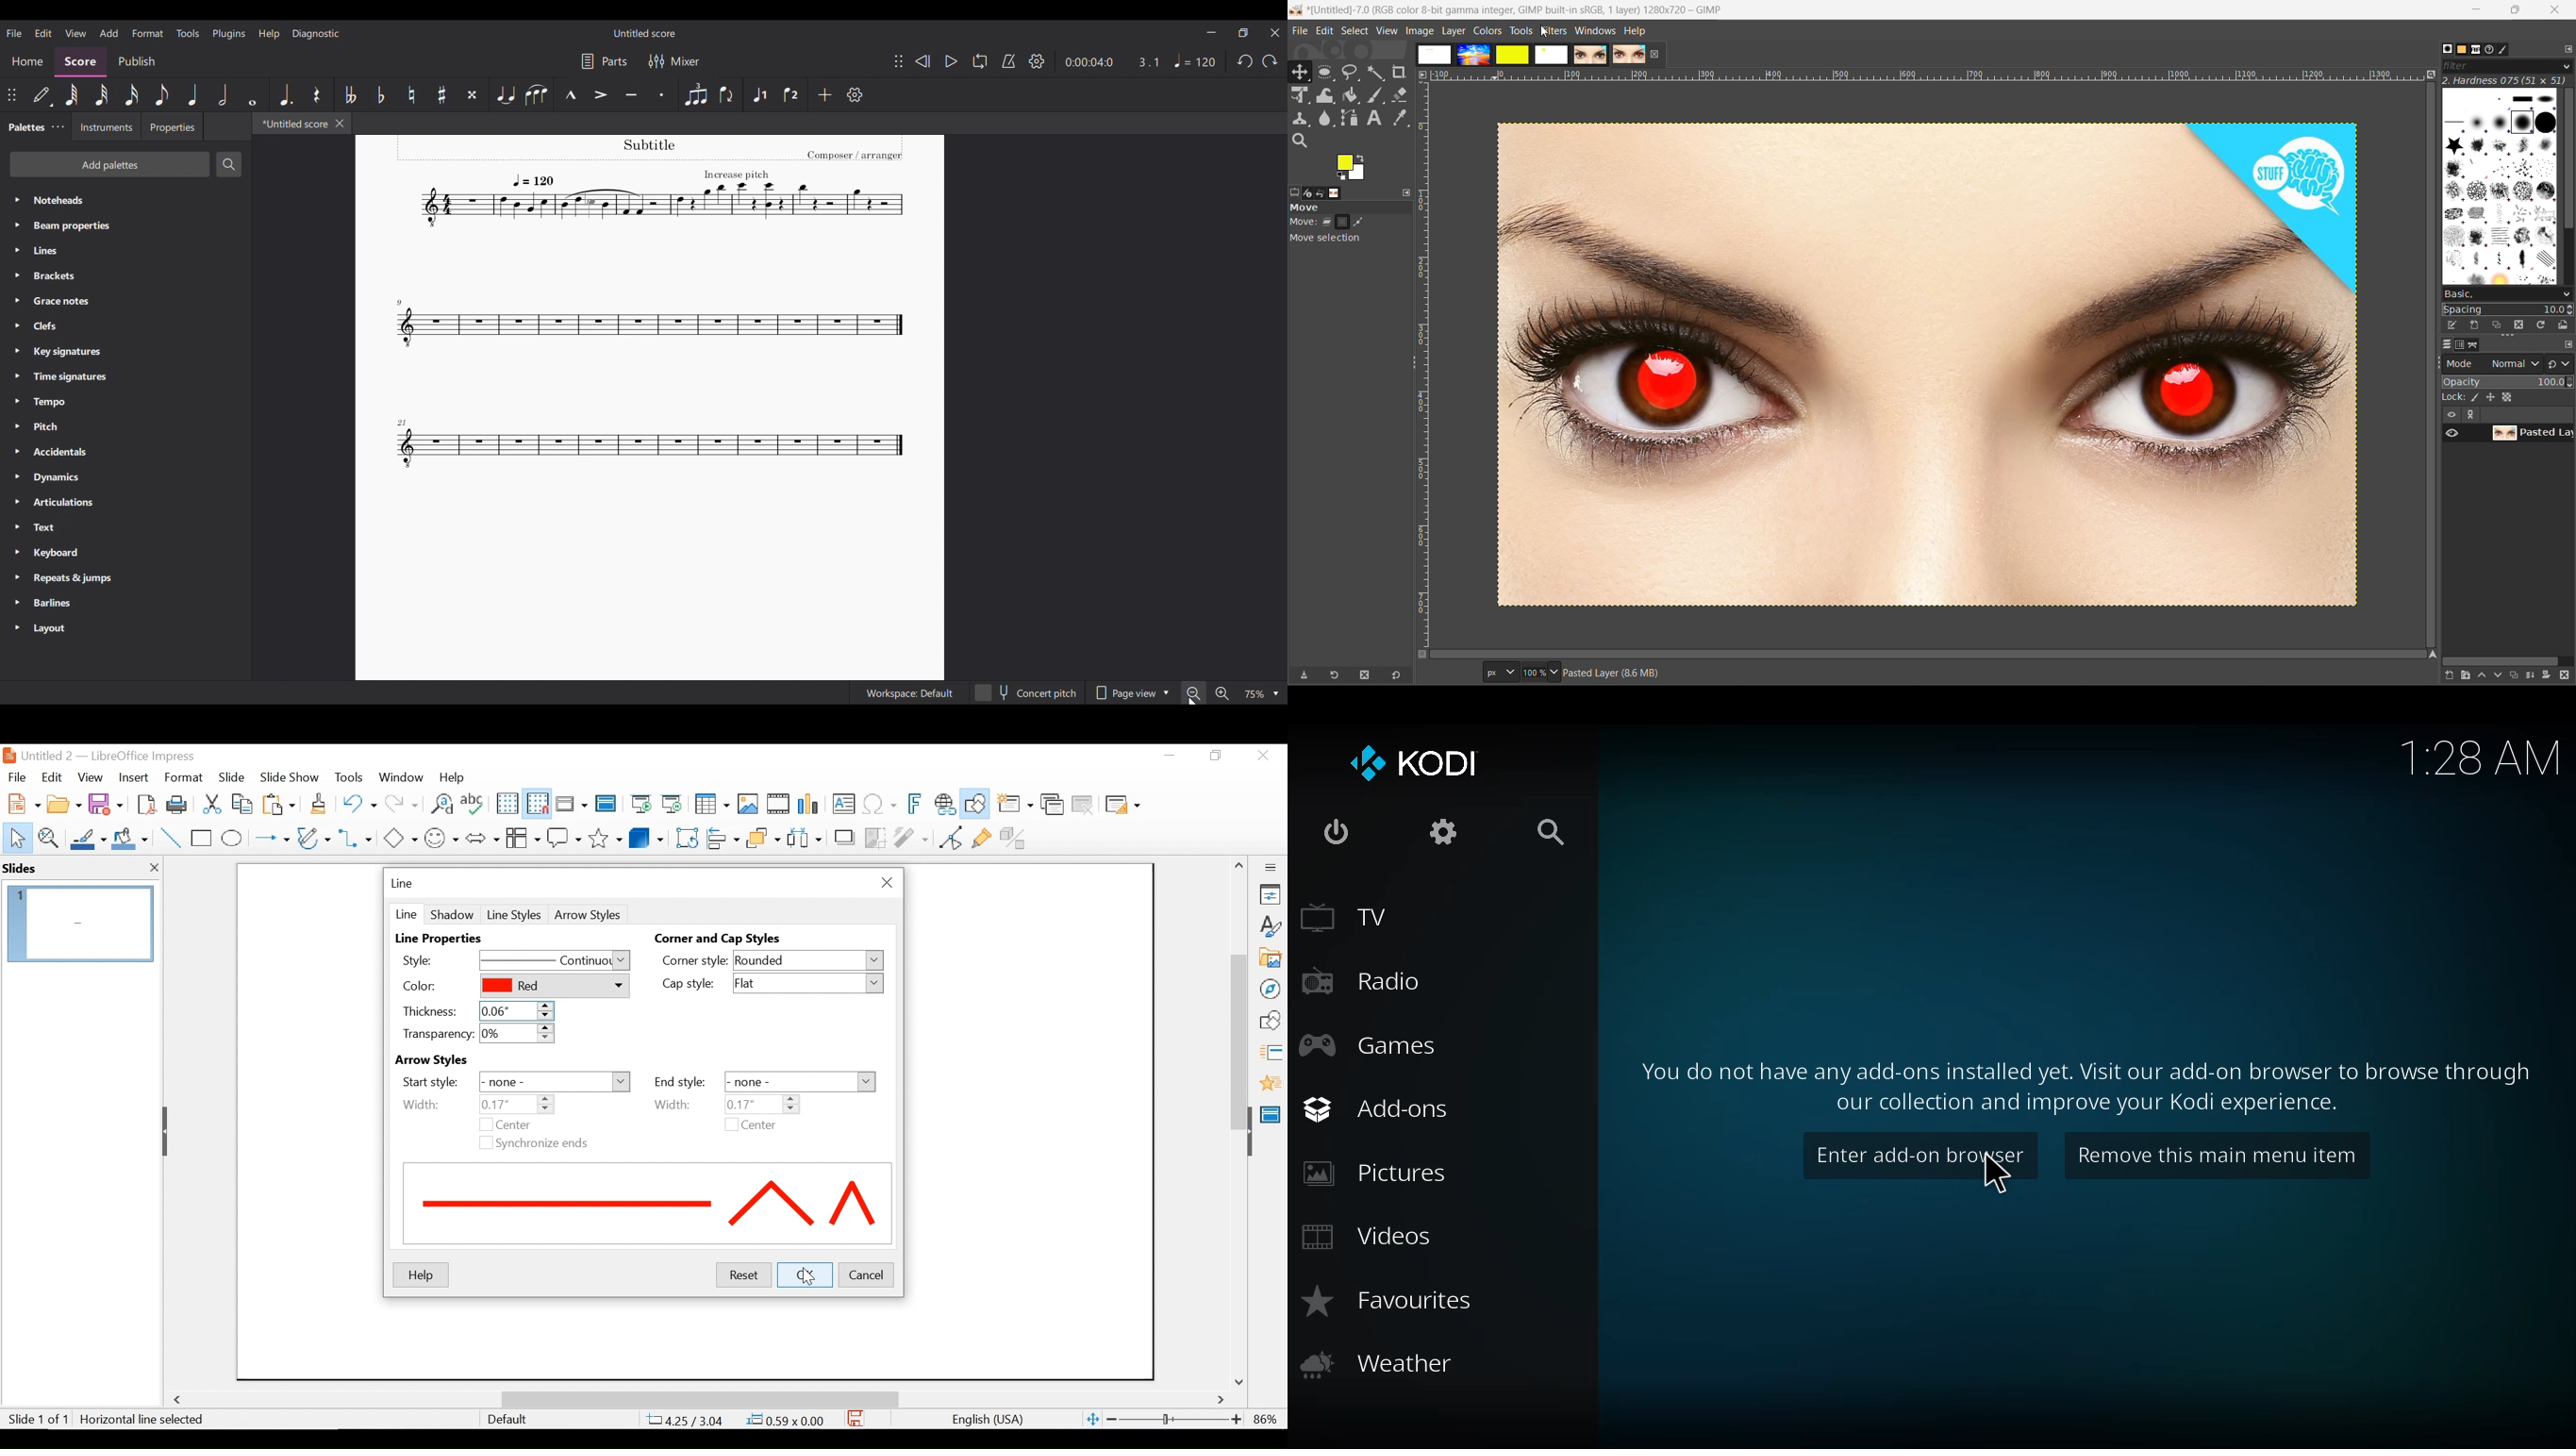 The height and width of the screenshot is (1456, 2576). Describe the element at coordinates (1415, 763) in the screenshot. I see `kodi` at that location.